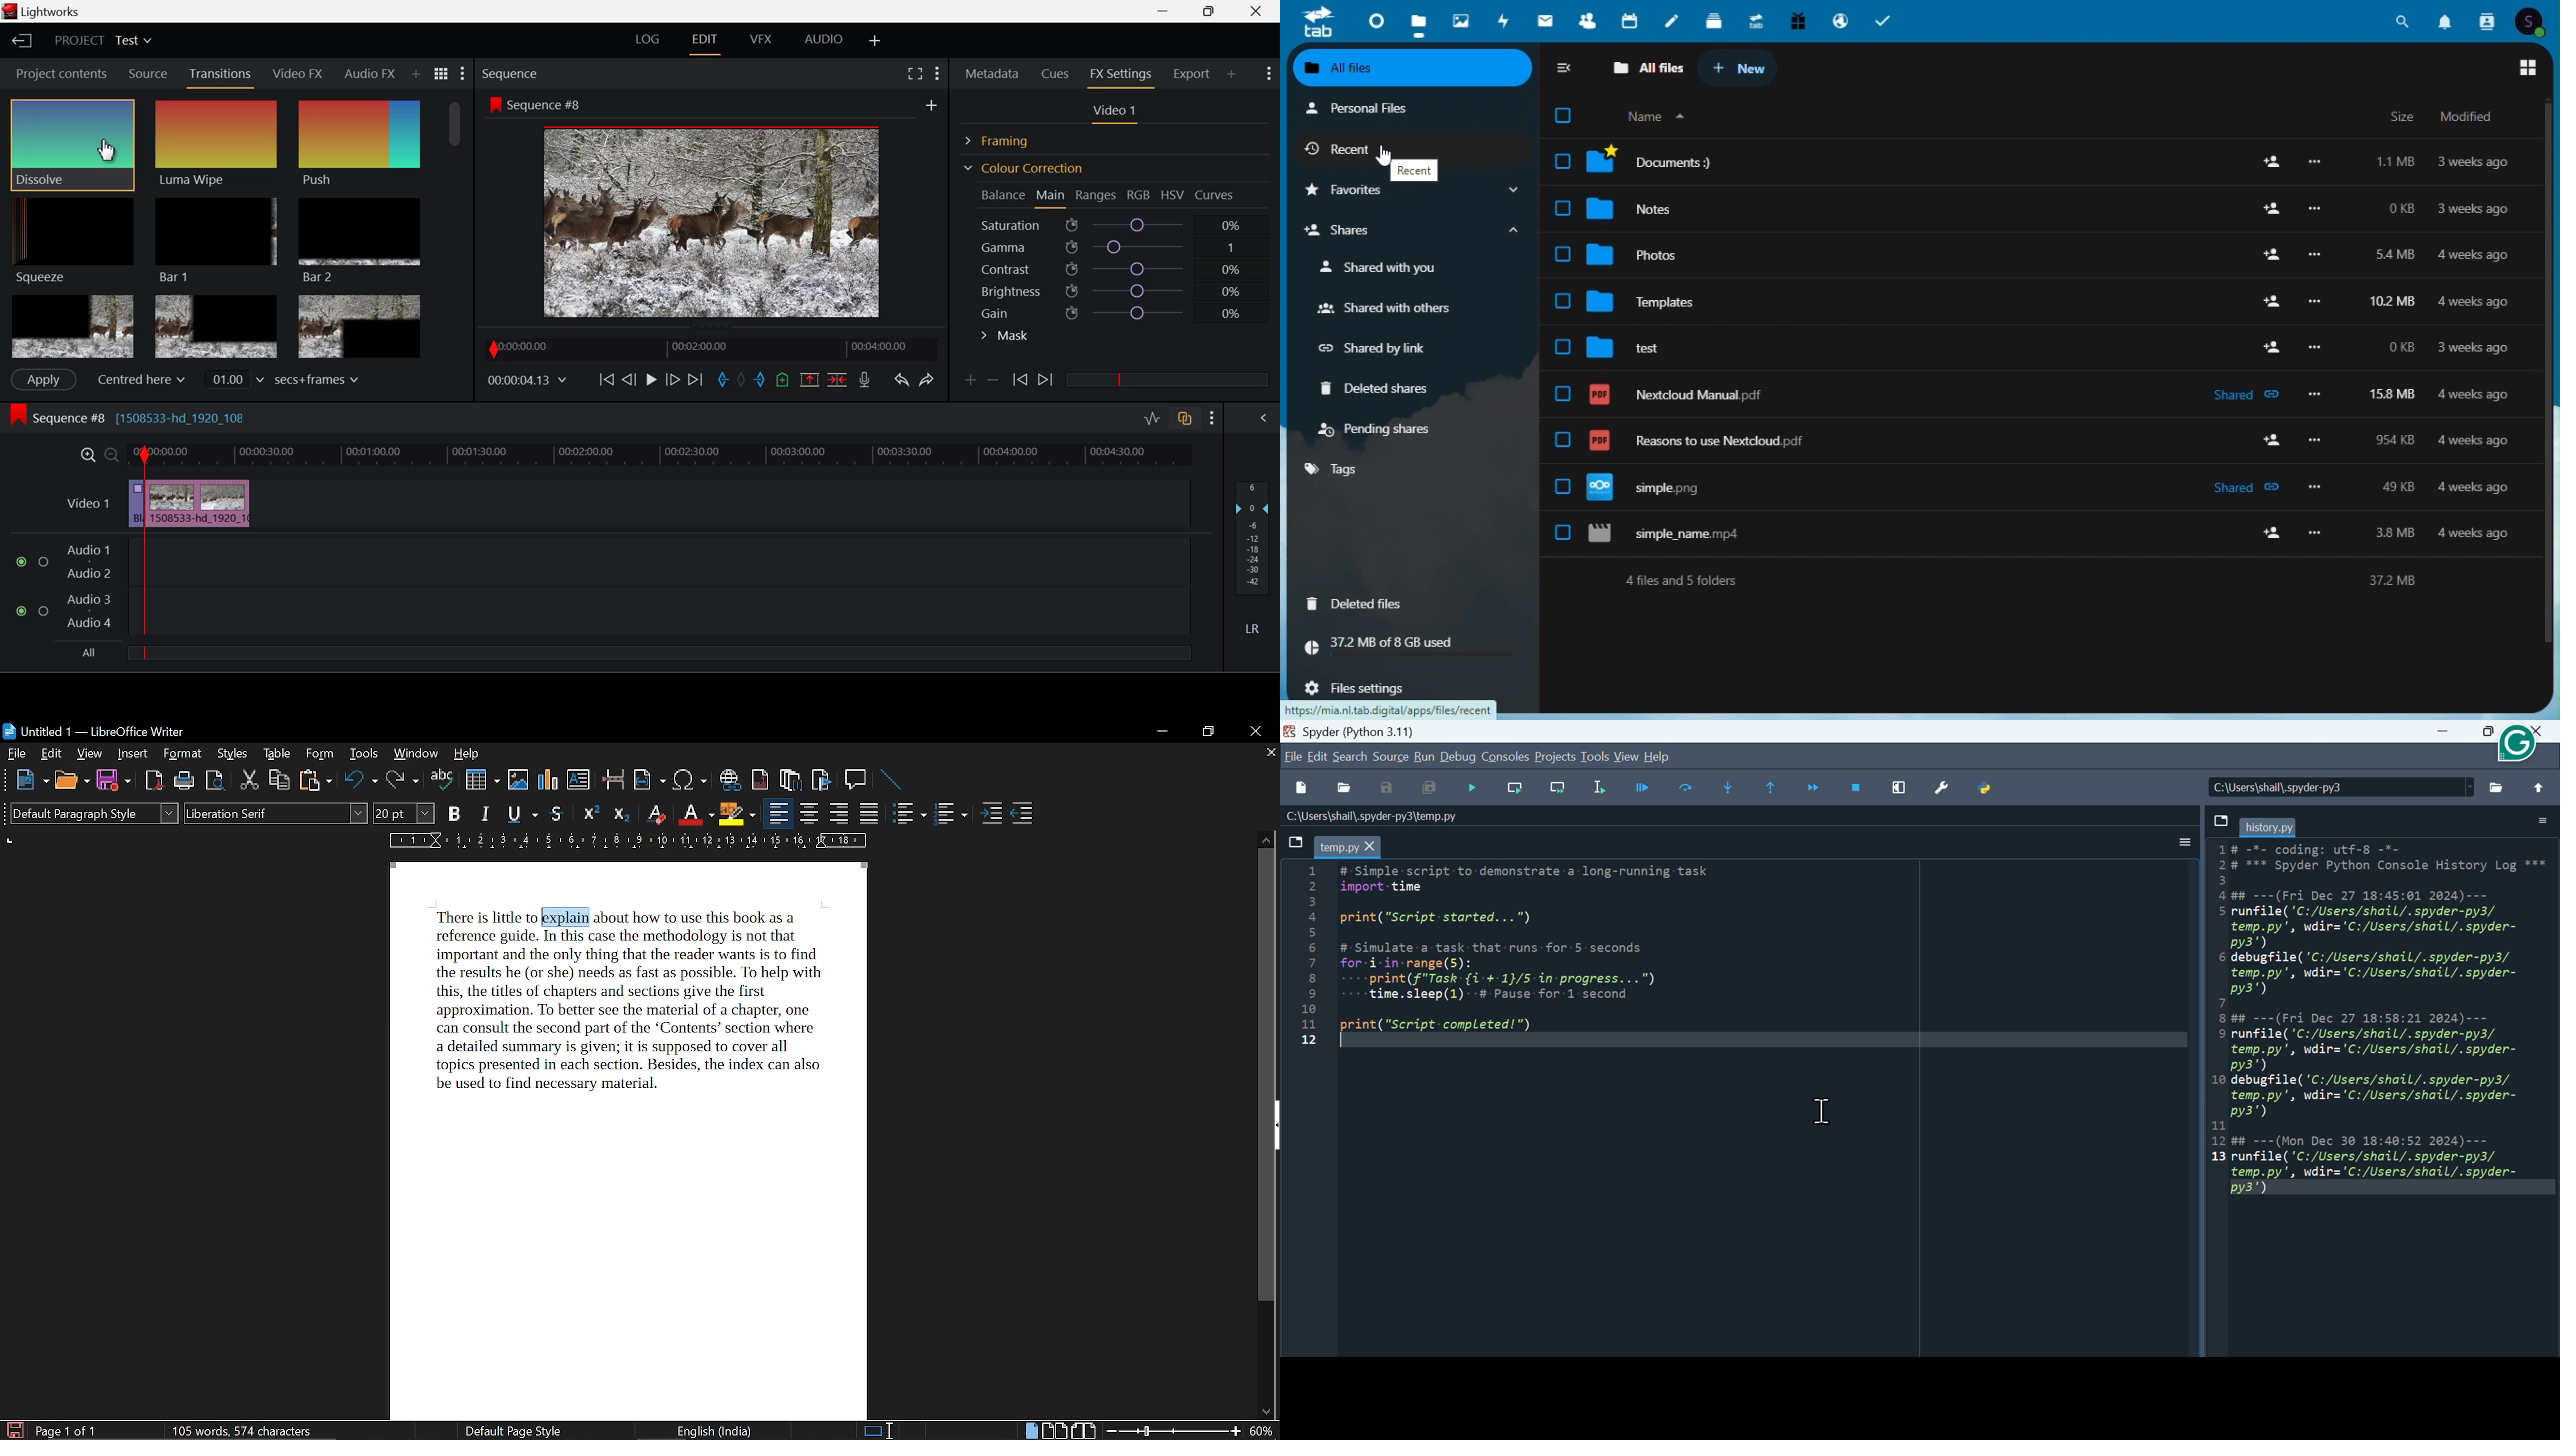 Image resolution: width=2576 pixels, height=1456 pixels. Describe the element at coordinates (2488, 19) in the screenshot. I see `Contacts` at that location.